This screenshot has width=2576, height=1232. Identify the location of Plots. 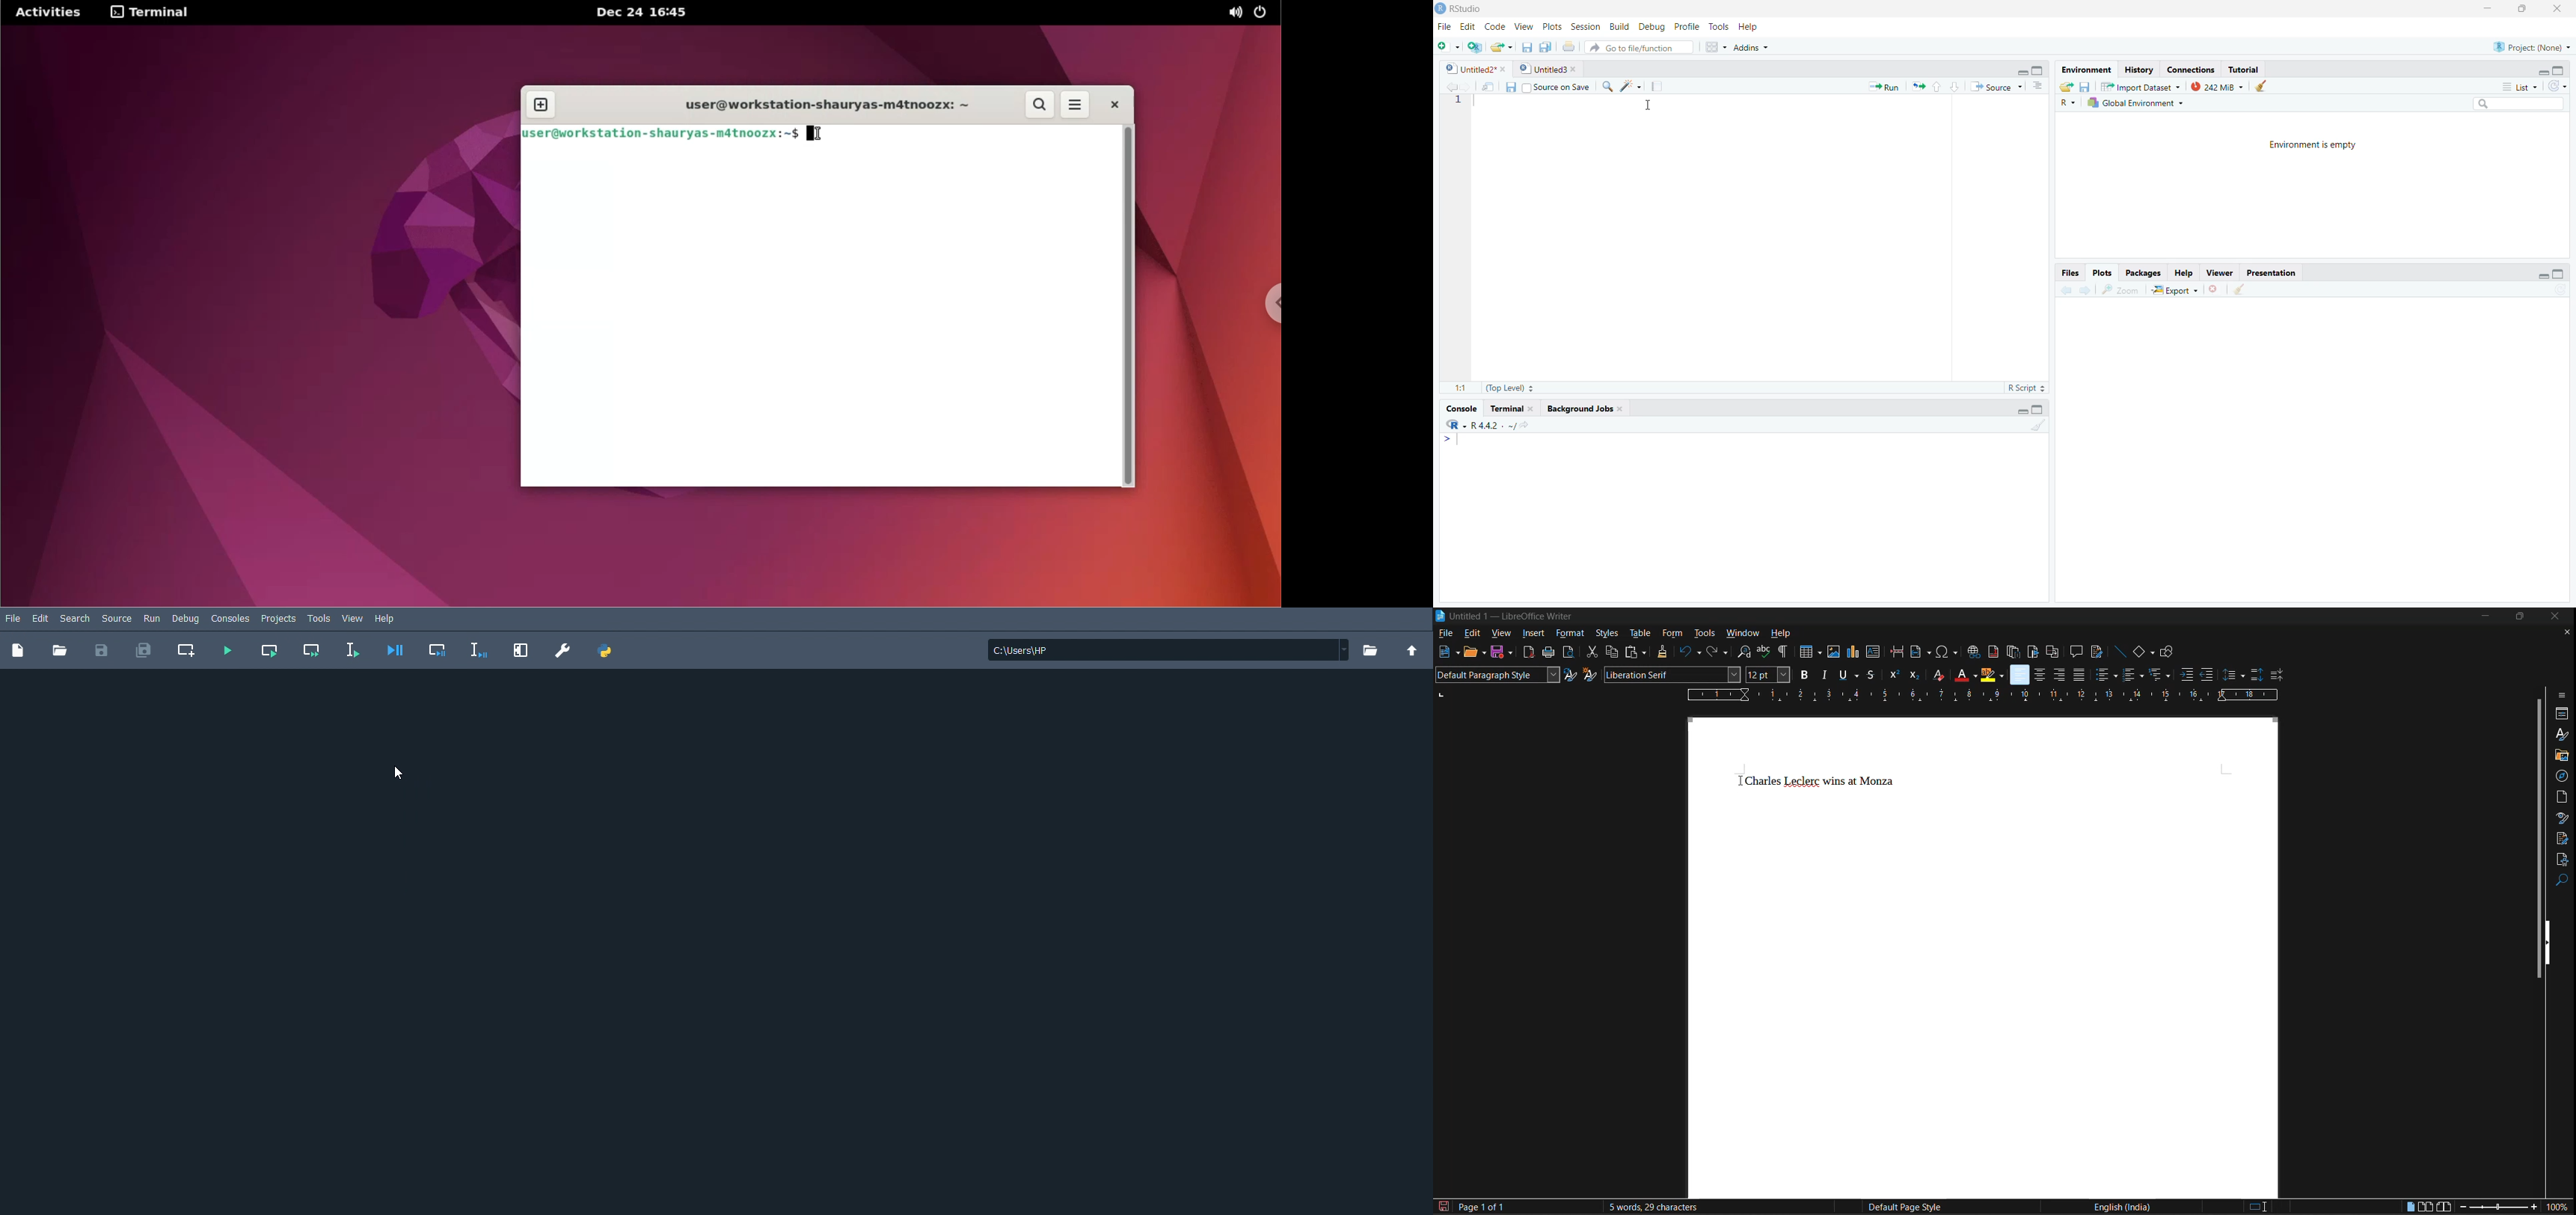
(1553, 26).